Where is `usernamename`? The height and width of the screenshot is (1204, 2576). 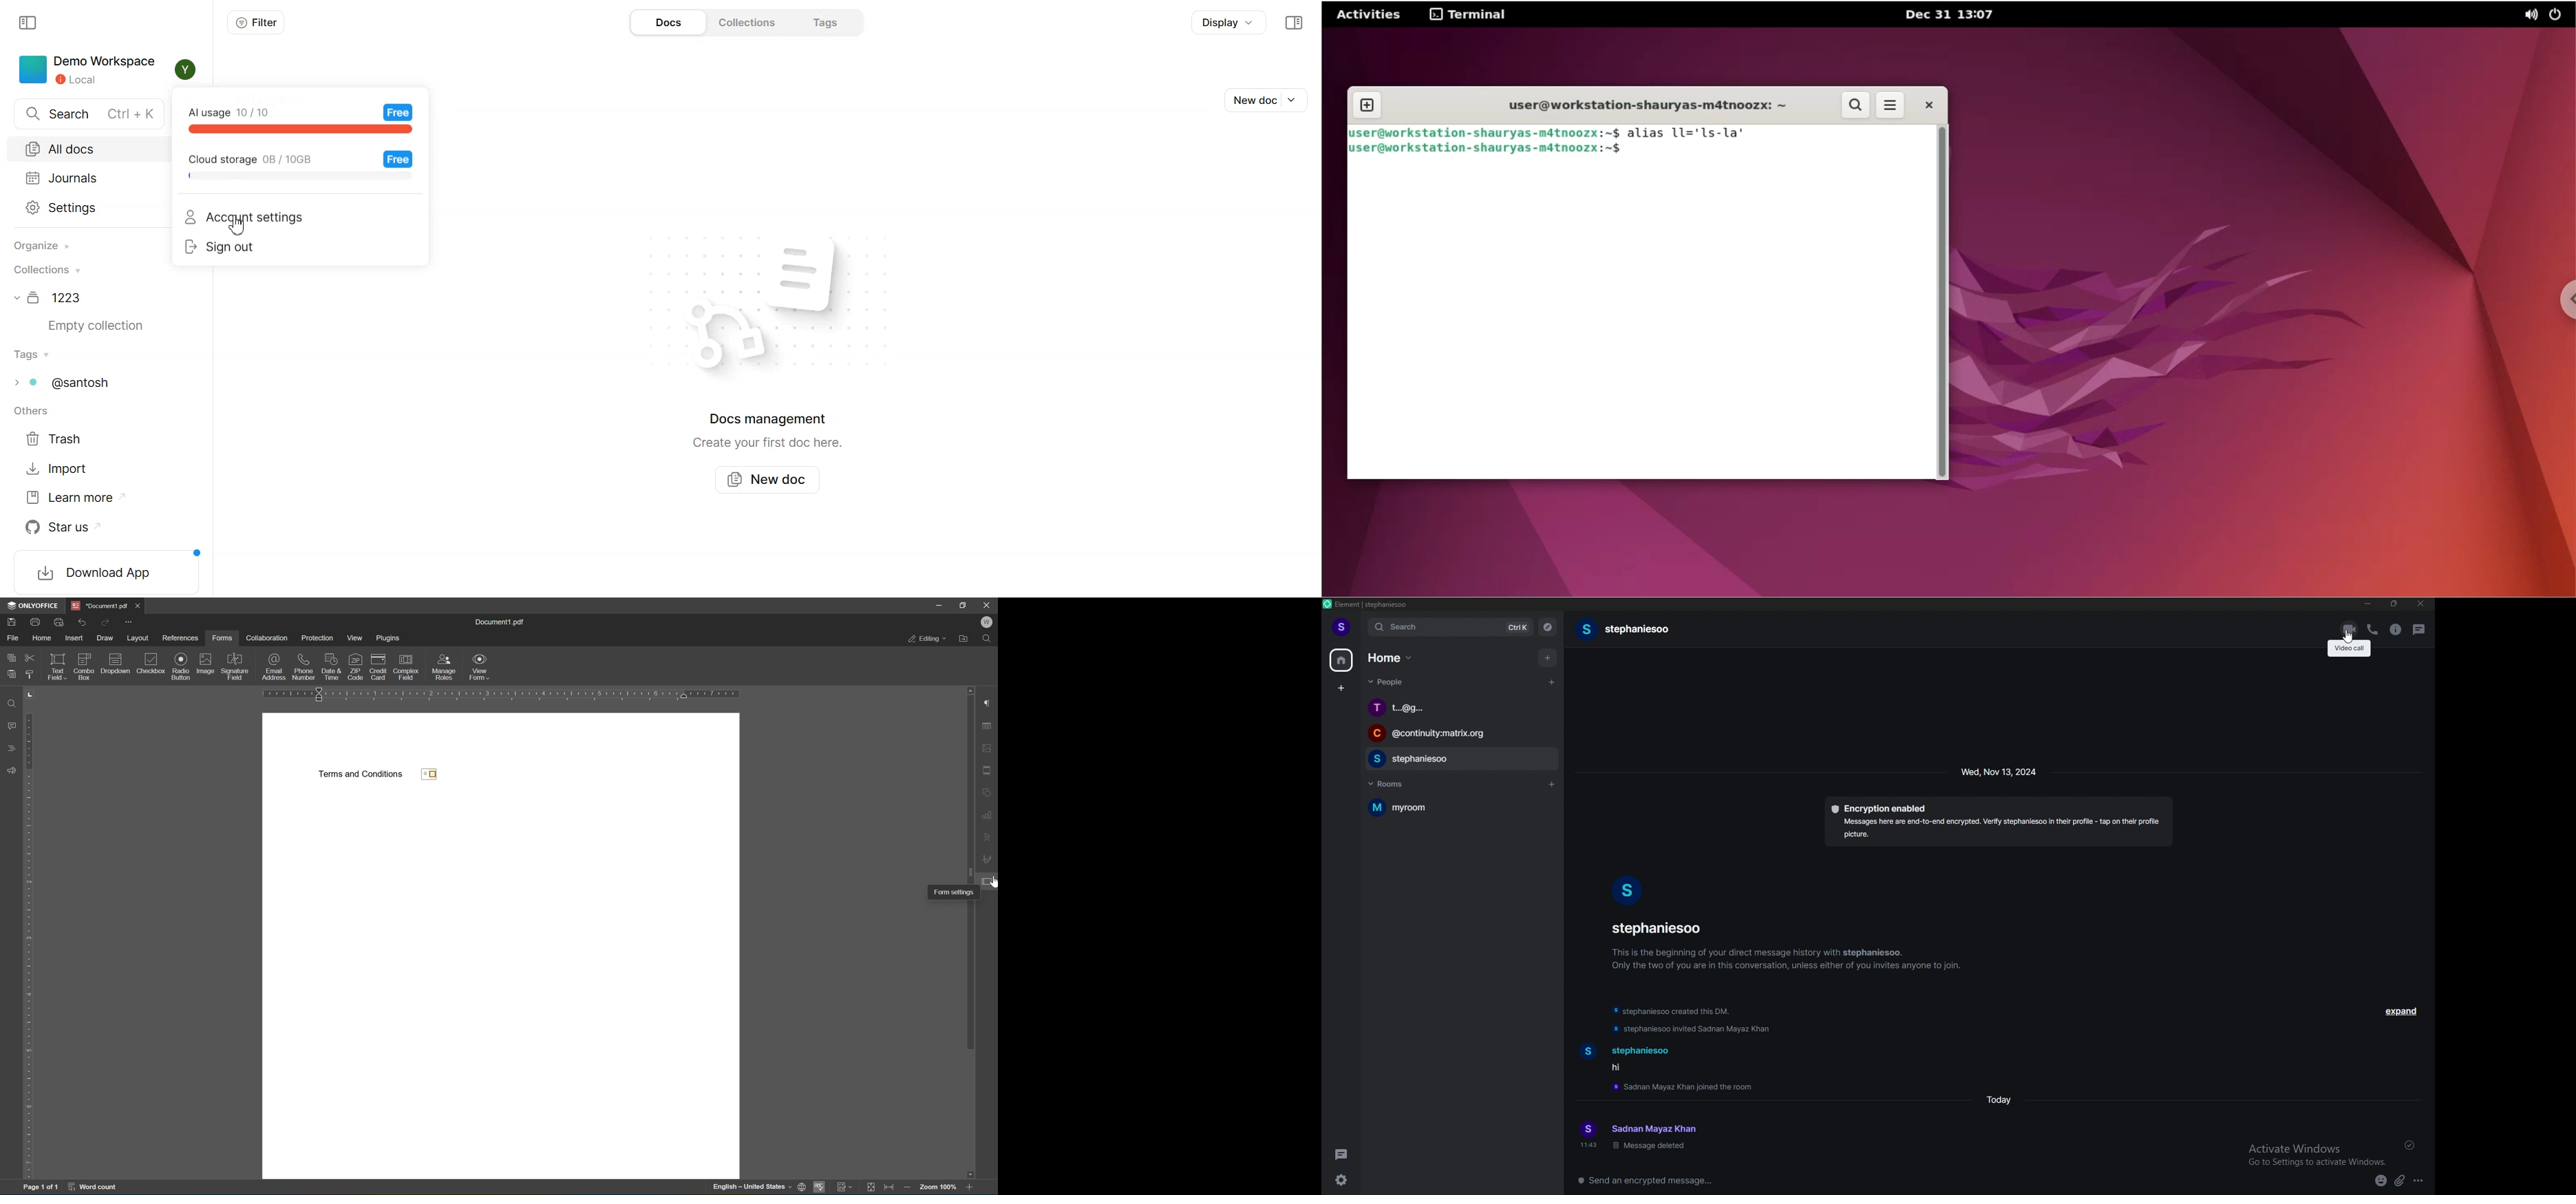
usernamename is located at coordinates (1628, 629).